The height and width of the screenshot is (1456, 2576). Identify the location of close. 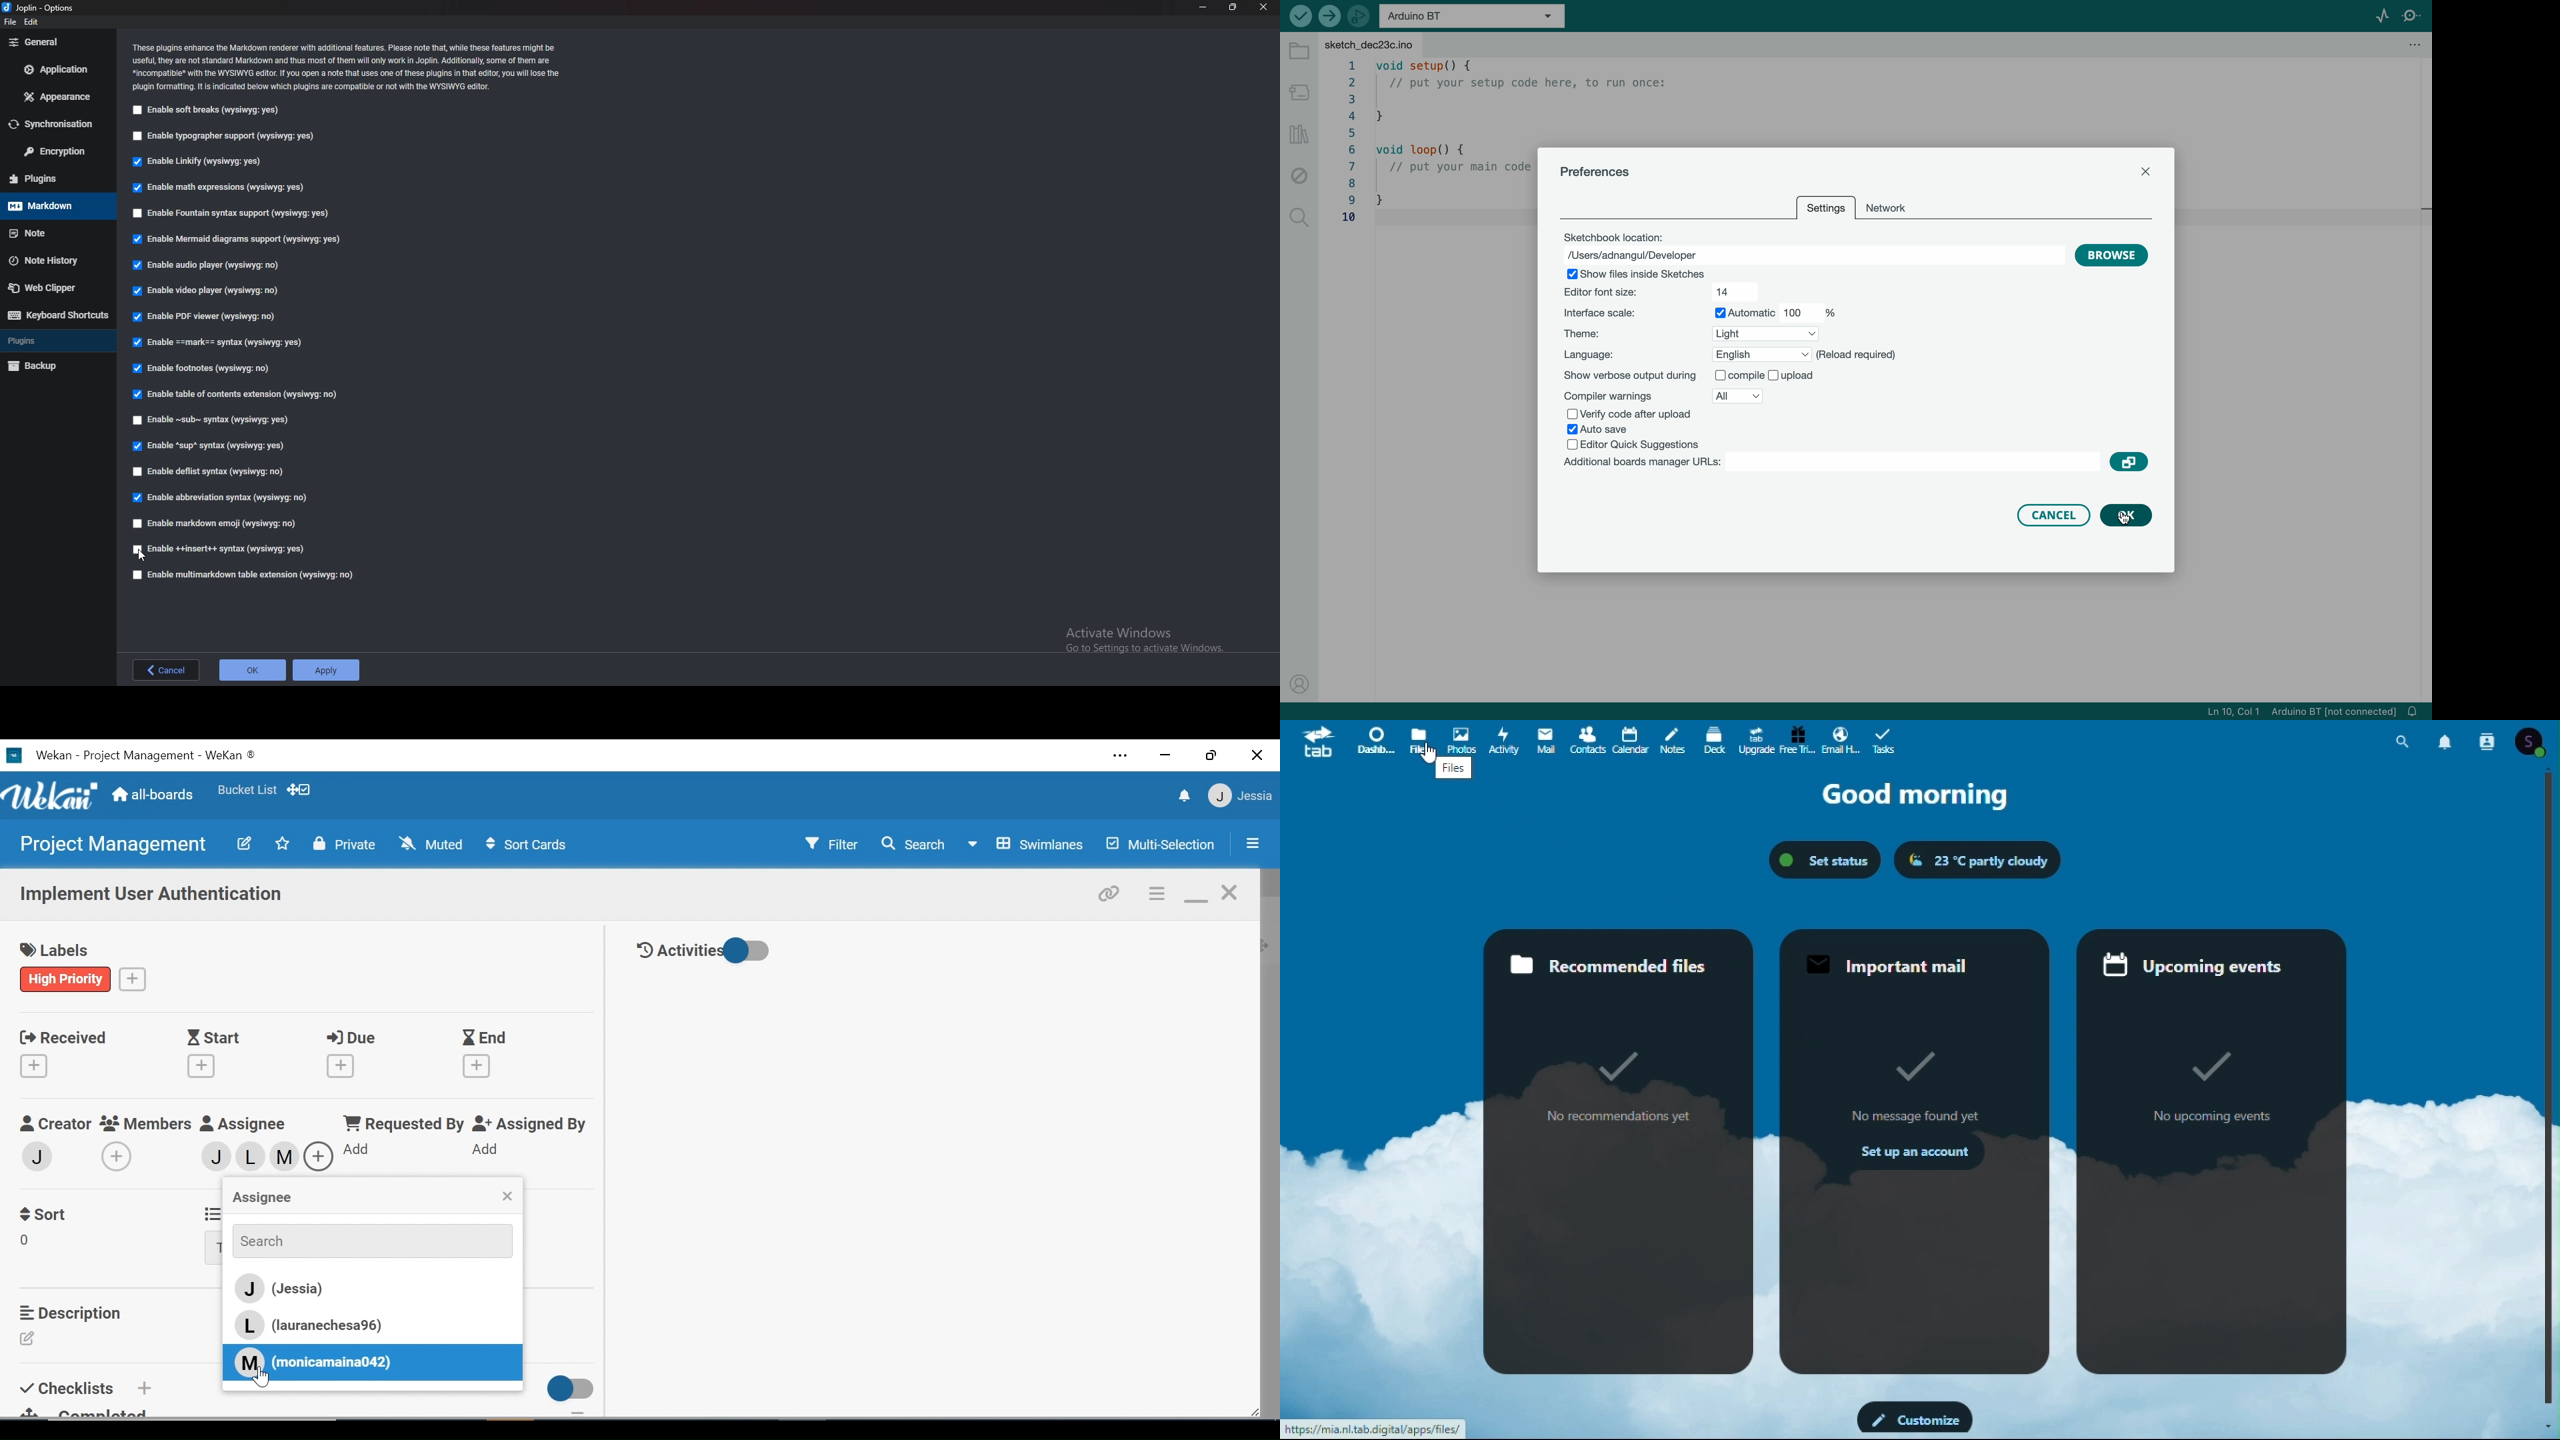
(1265, 7).